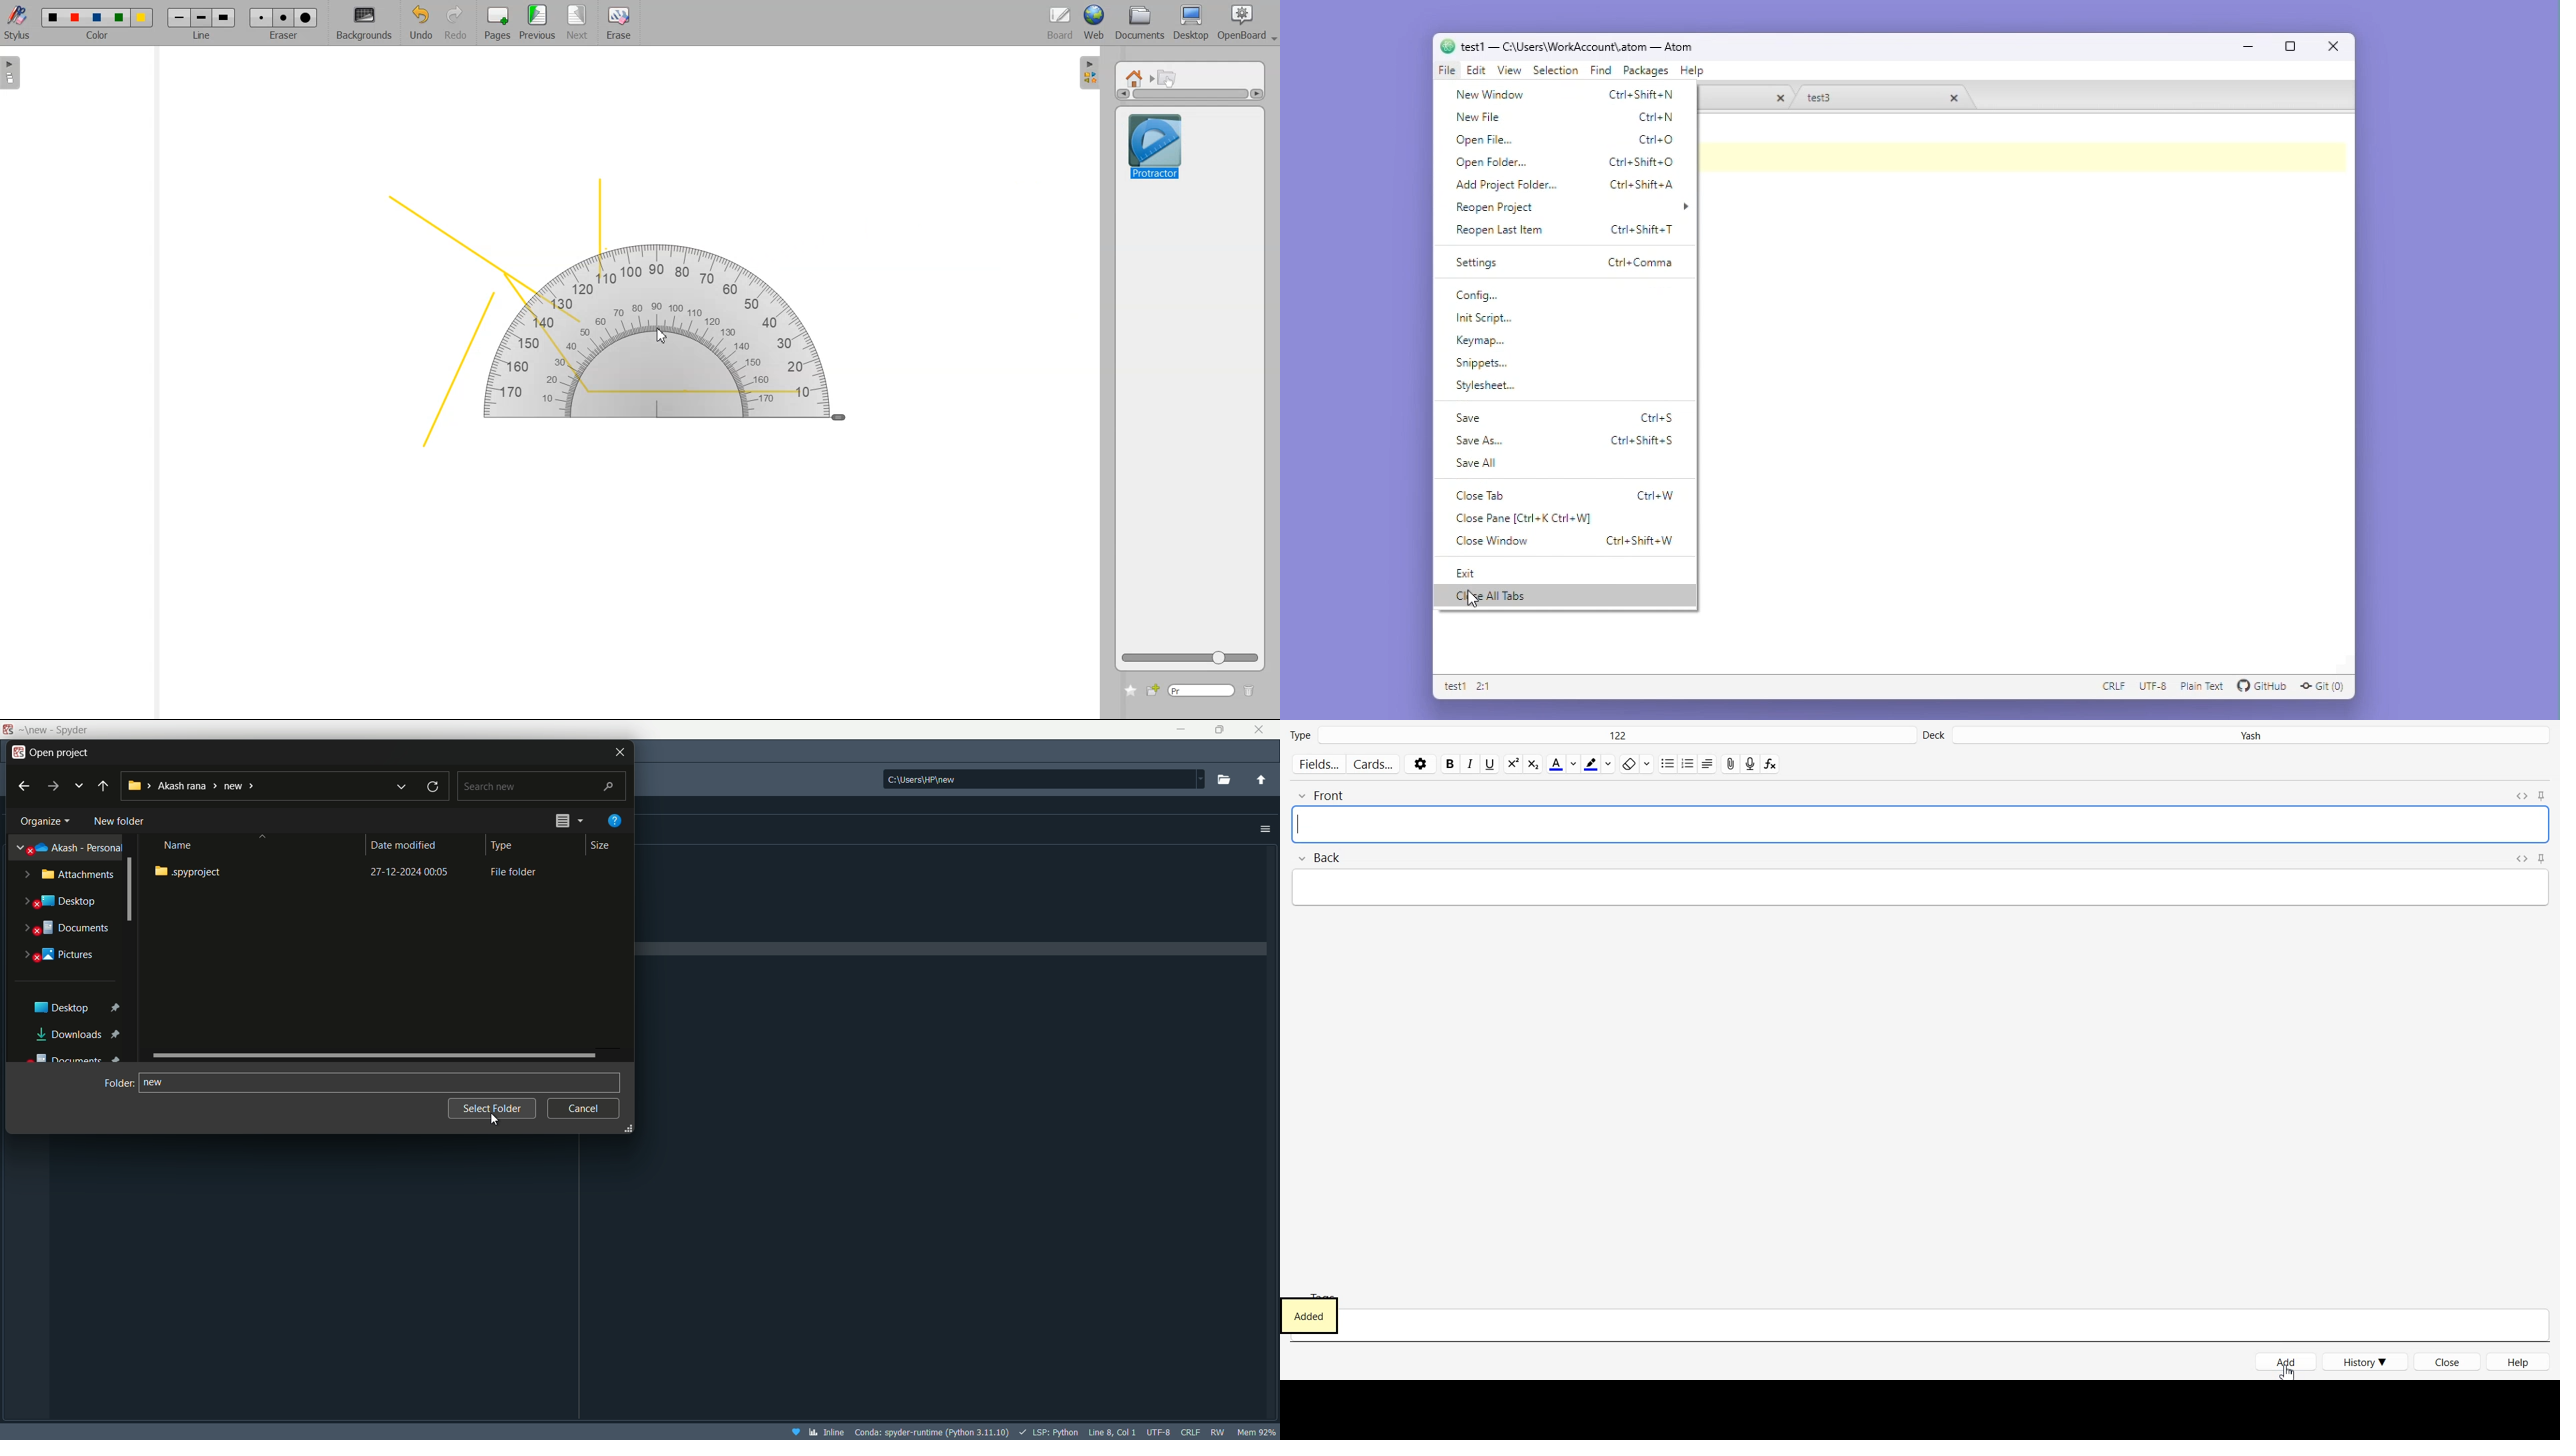 The height and width of the screenshot is (1456, 2576). I want to click on Deck, so click(2237, 735).